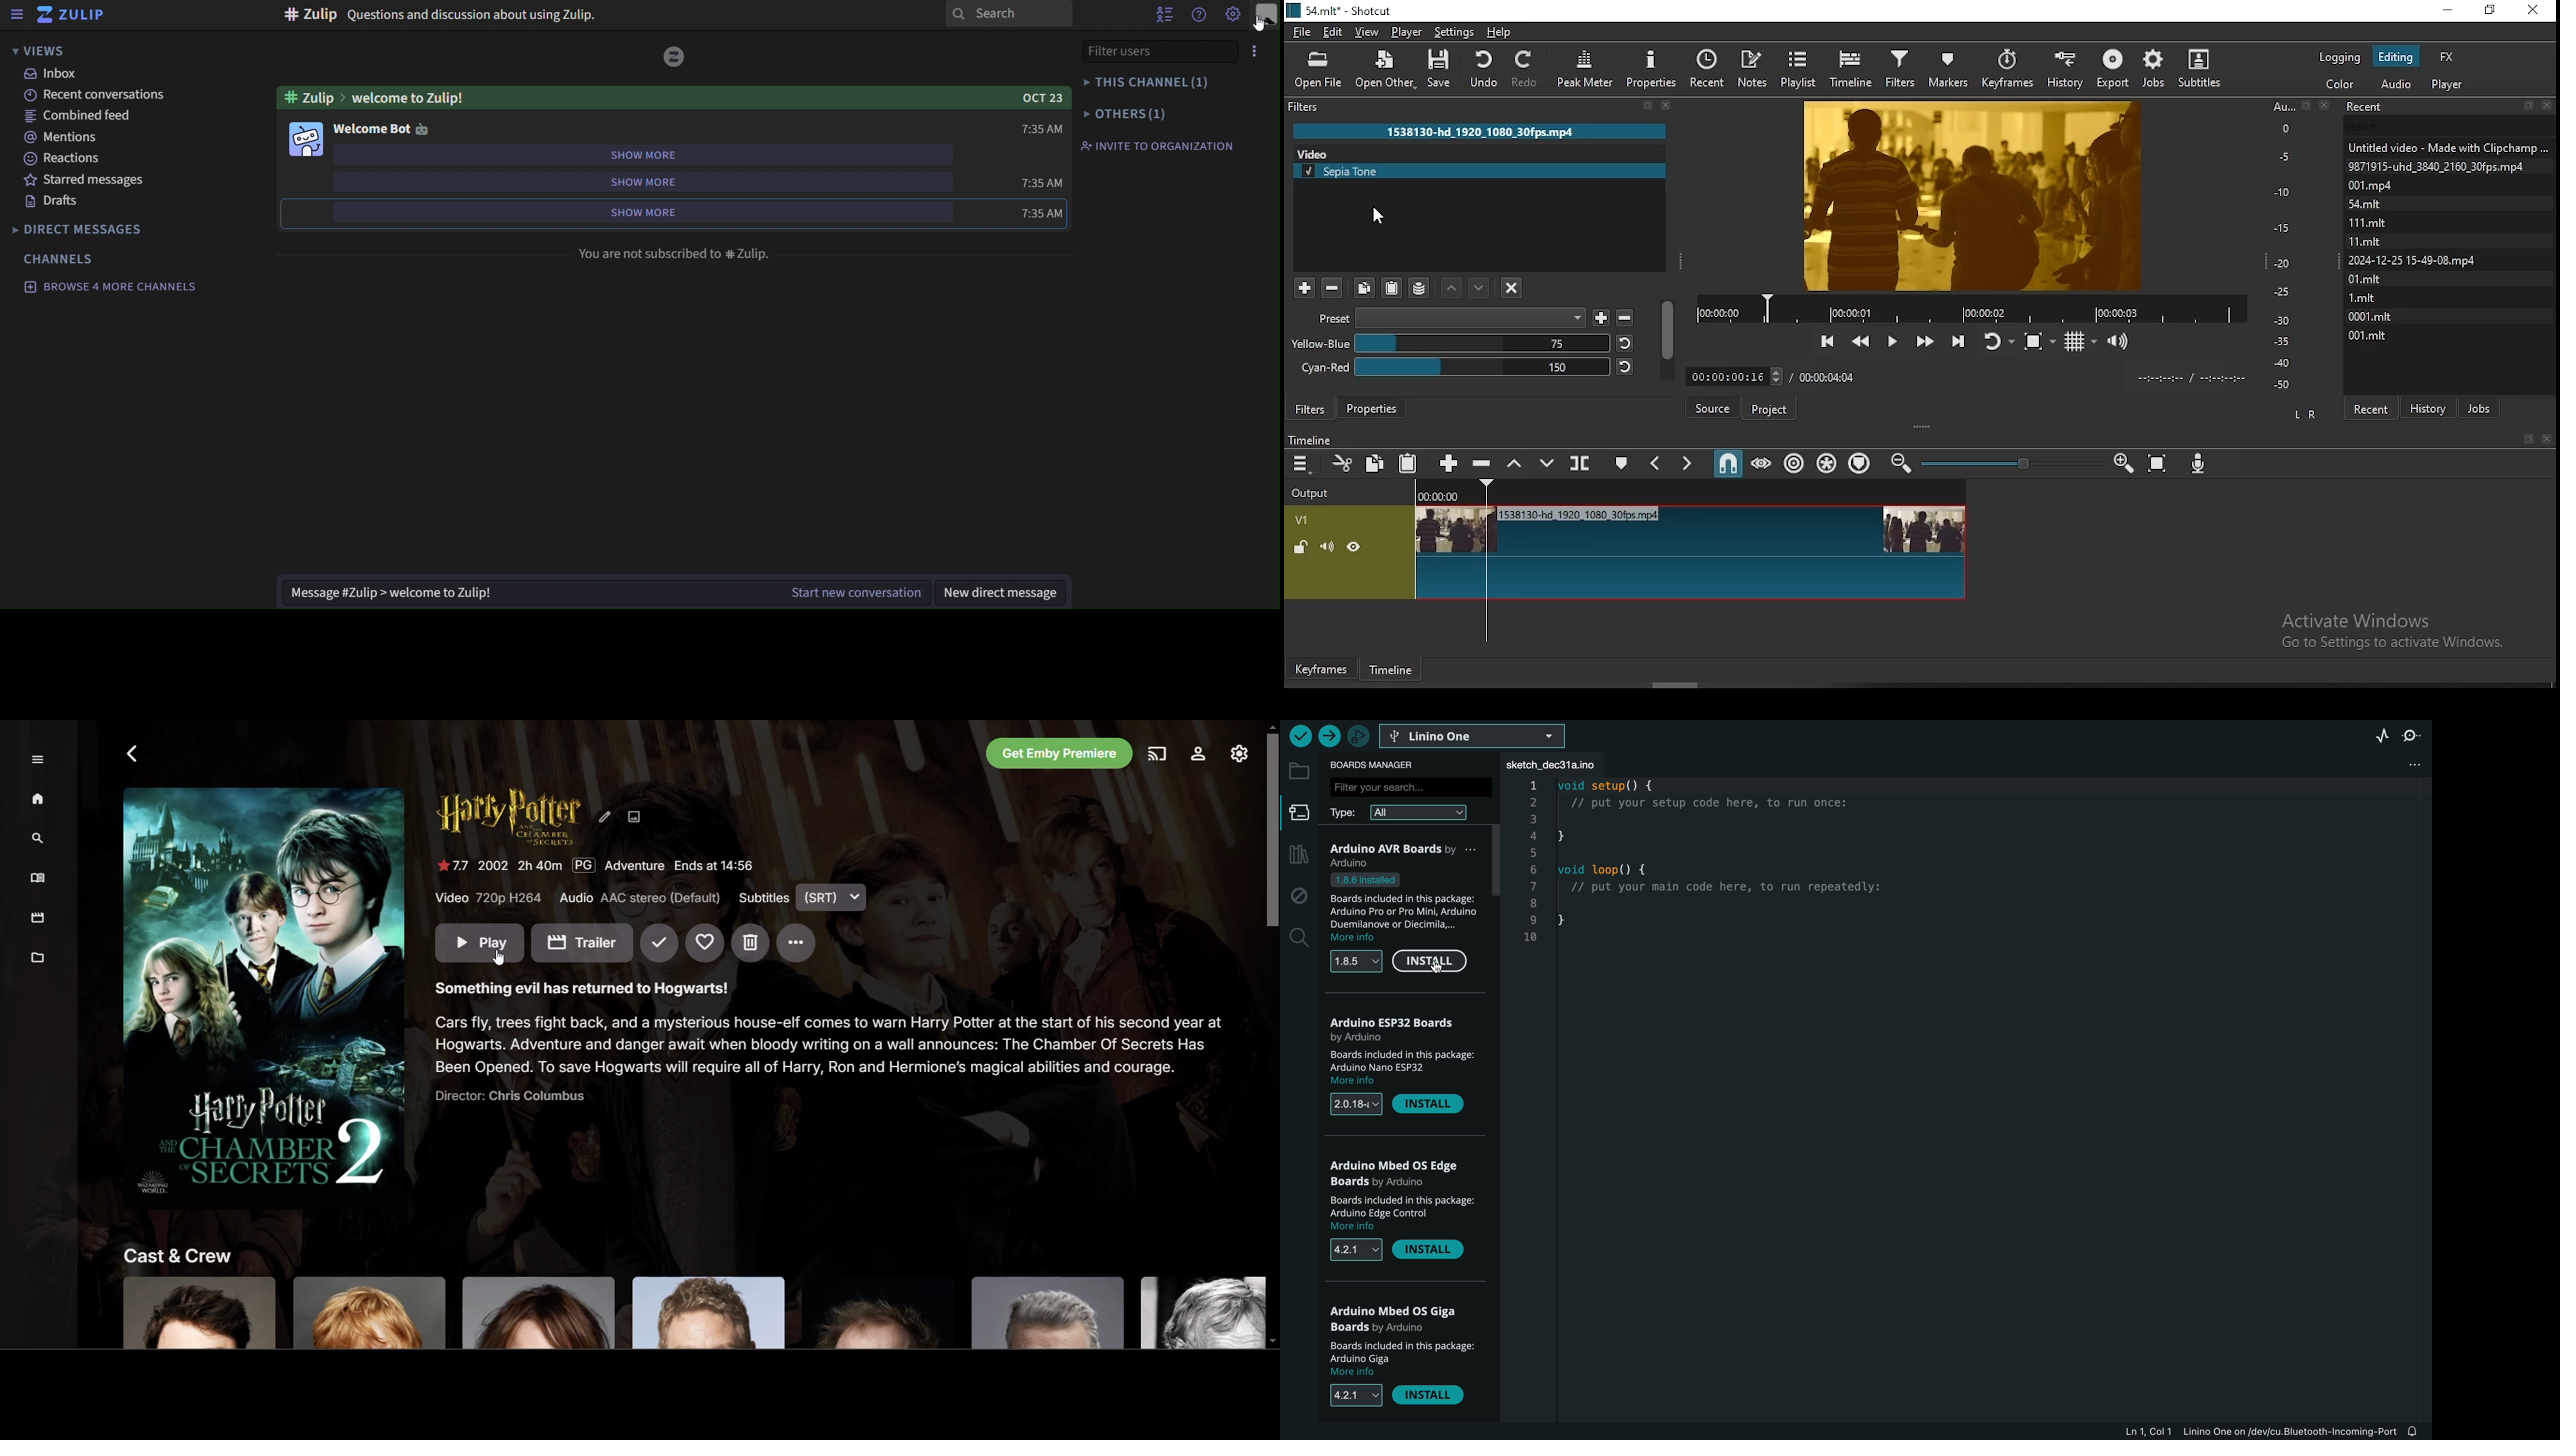  Describe the element at coordinates (1528, 69) in the screenshot. I see `redo` at that location.